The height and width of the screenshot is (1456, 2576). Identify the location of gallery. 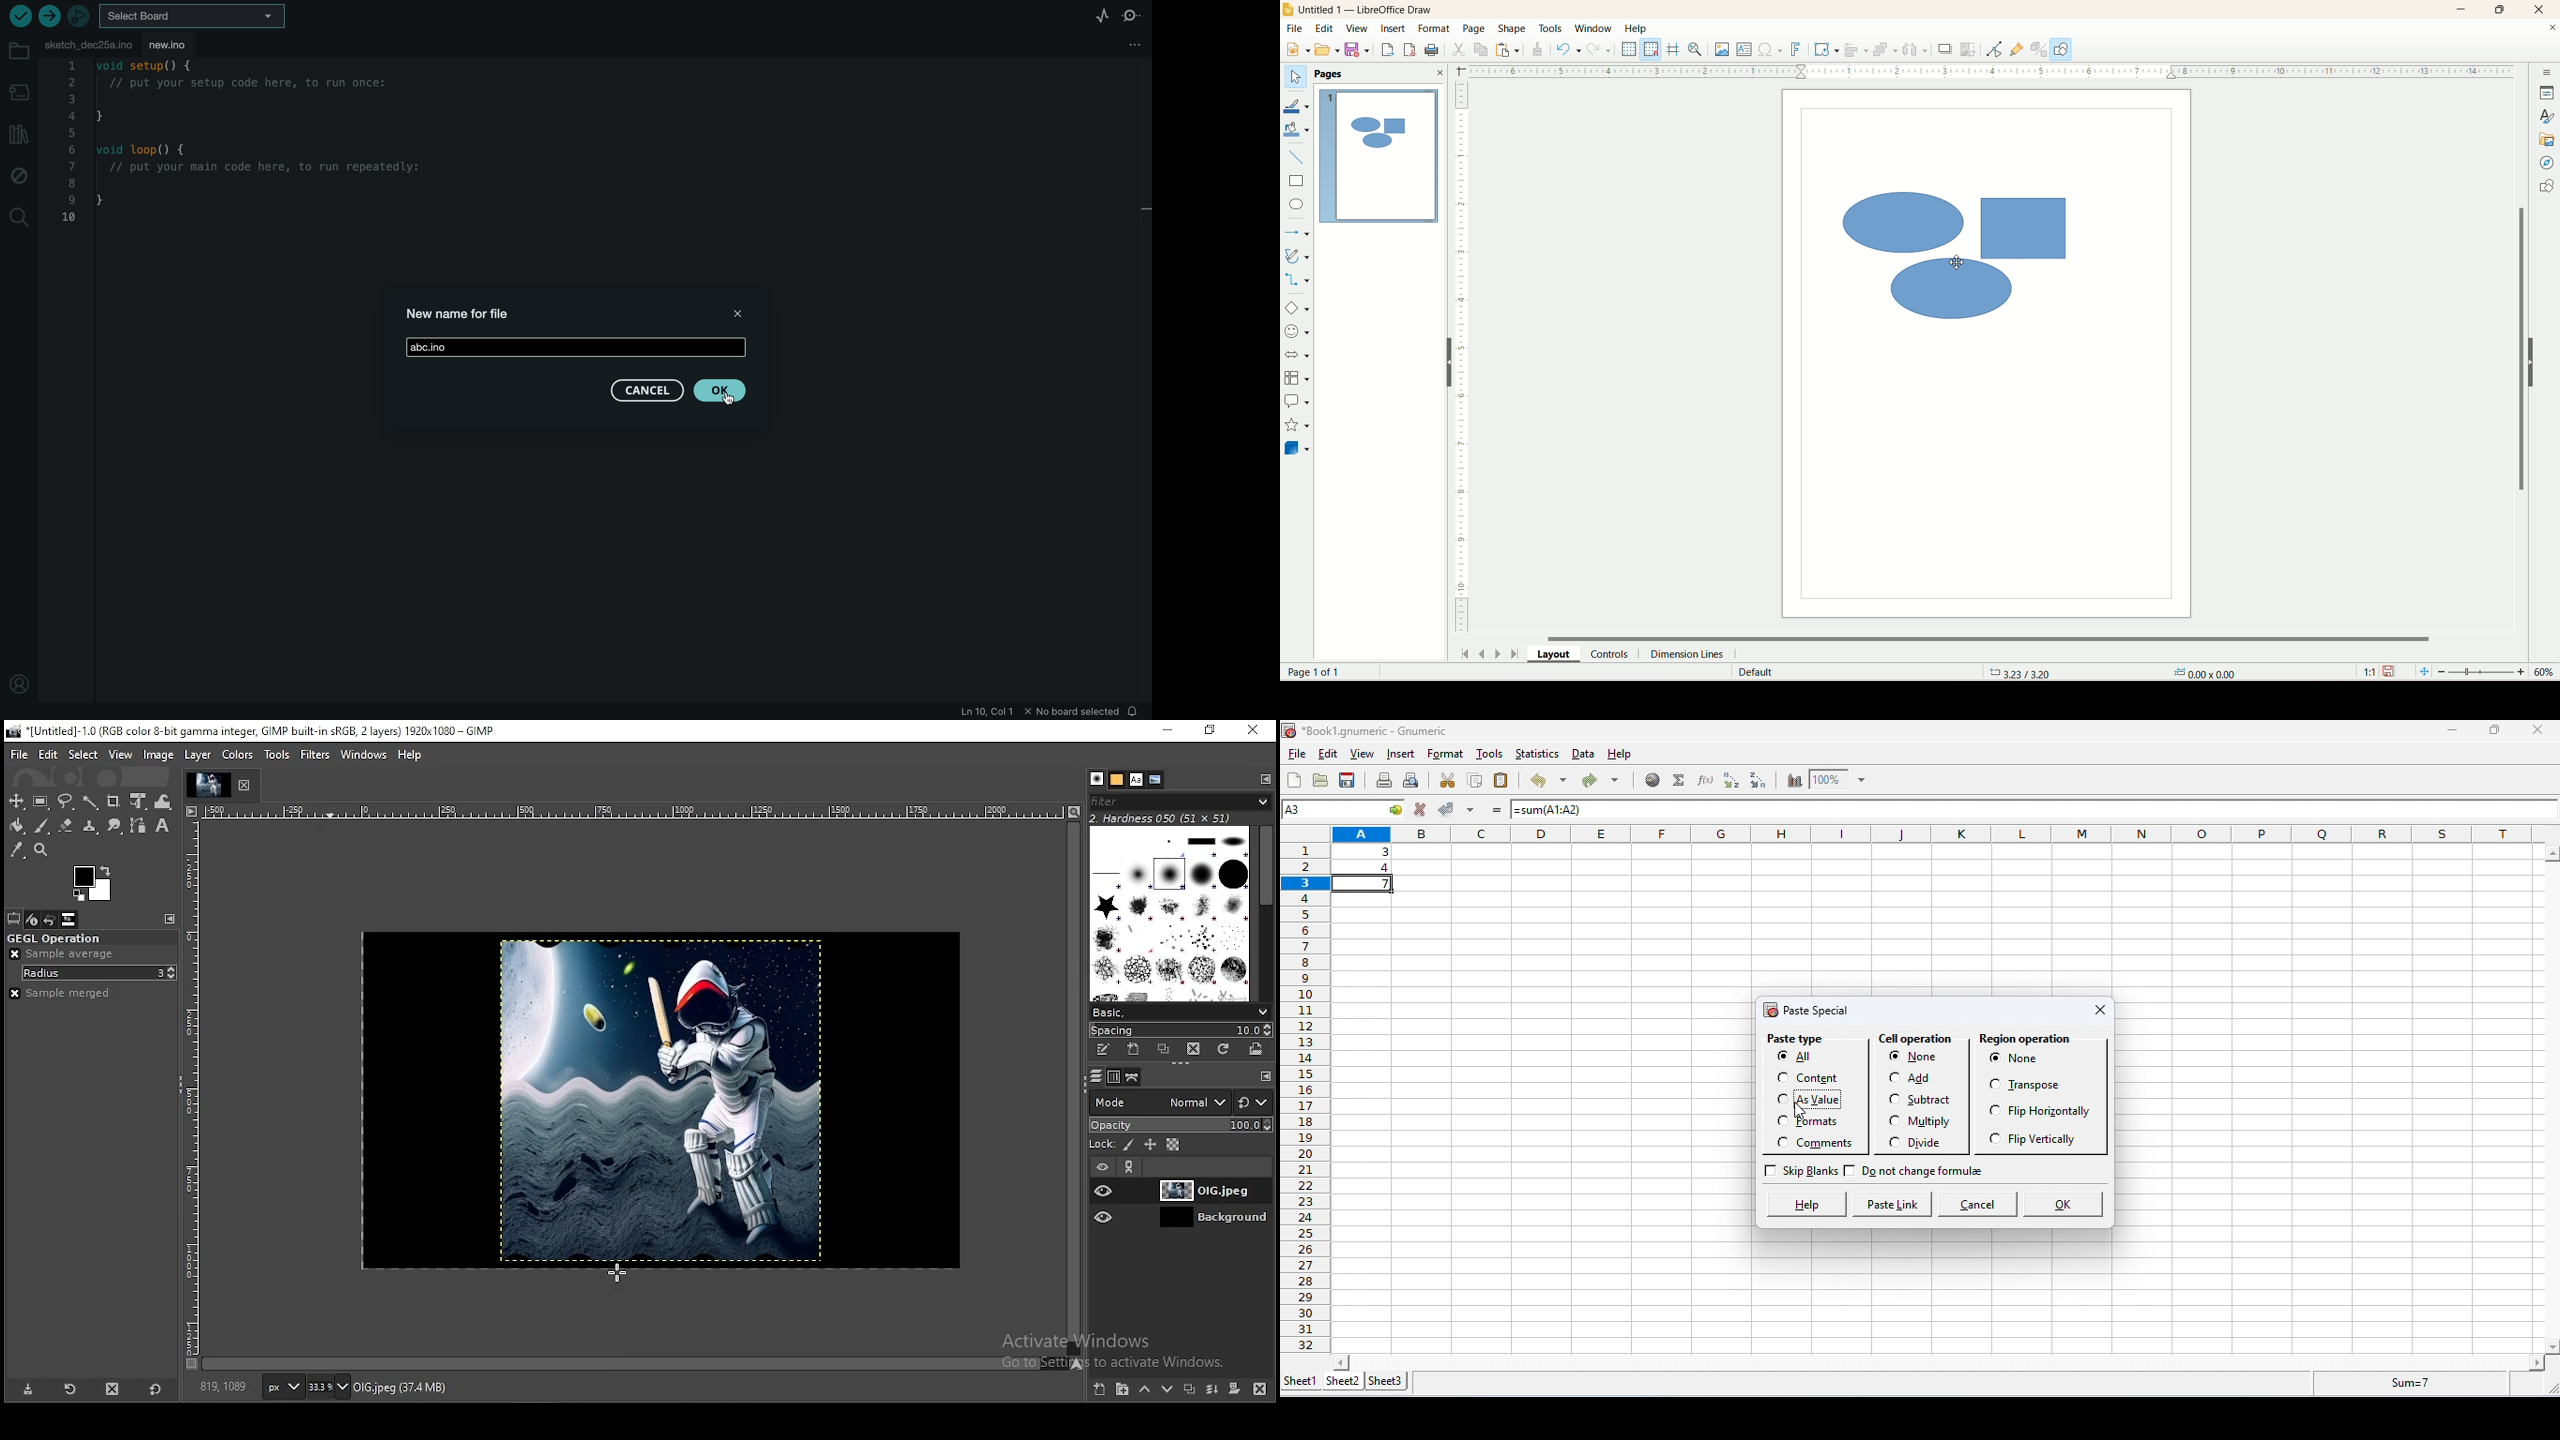
(2548, 140).